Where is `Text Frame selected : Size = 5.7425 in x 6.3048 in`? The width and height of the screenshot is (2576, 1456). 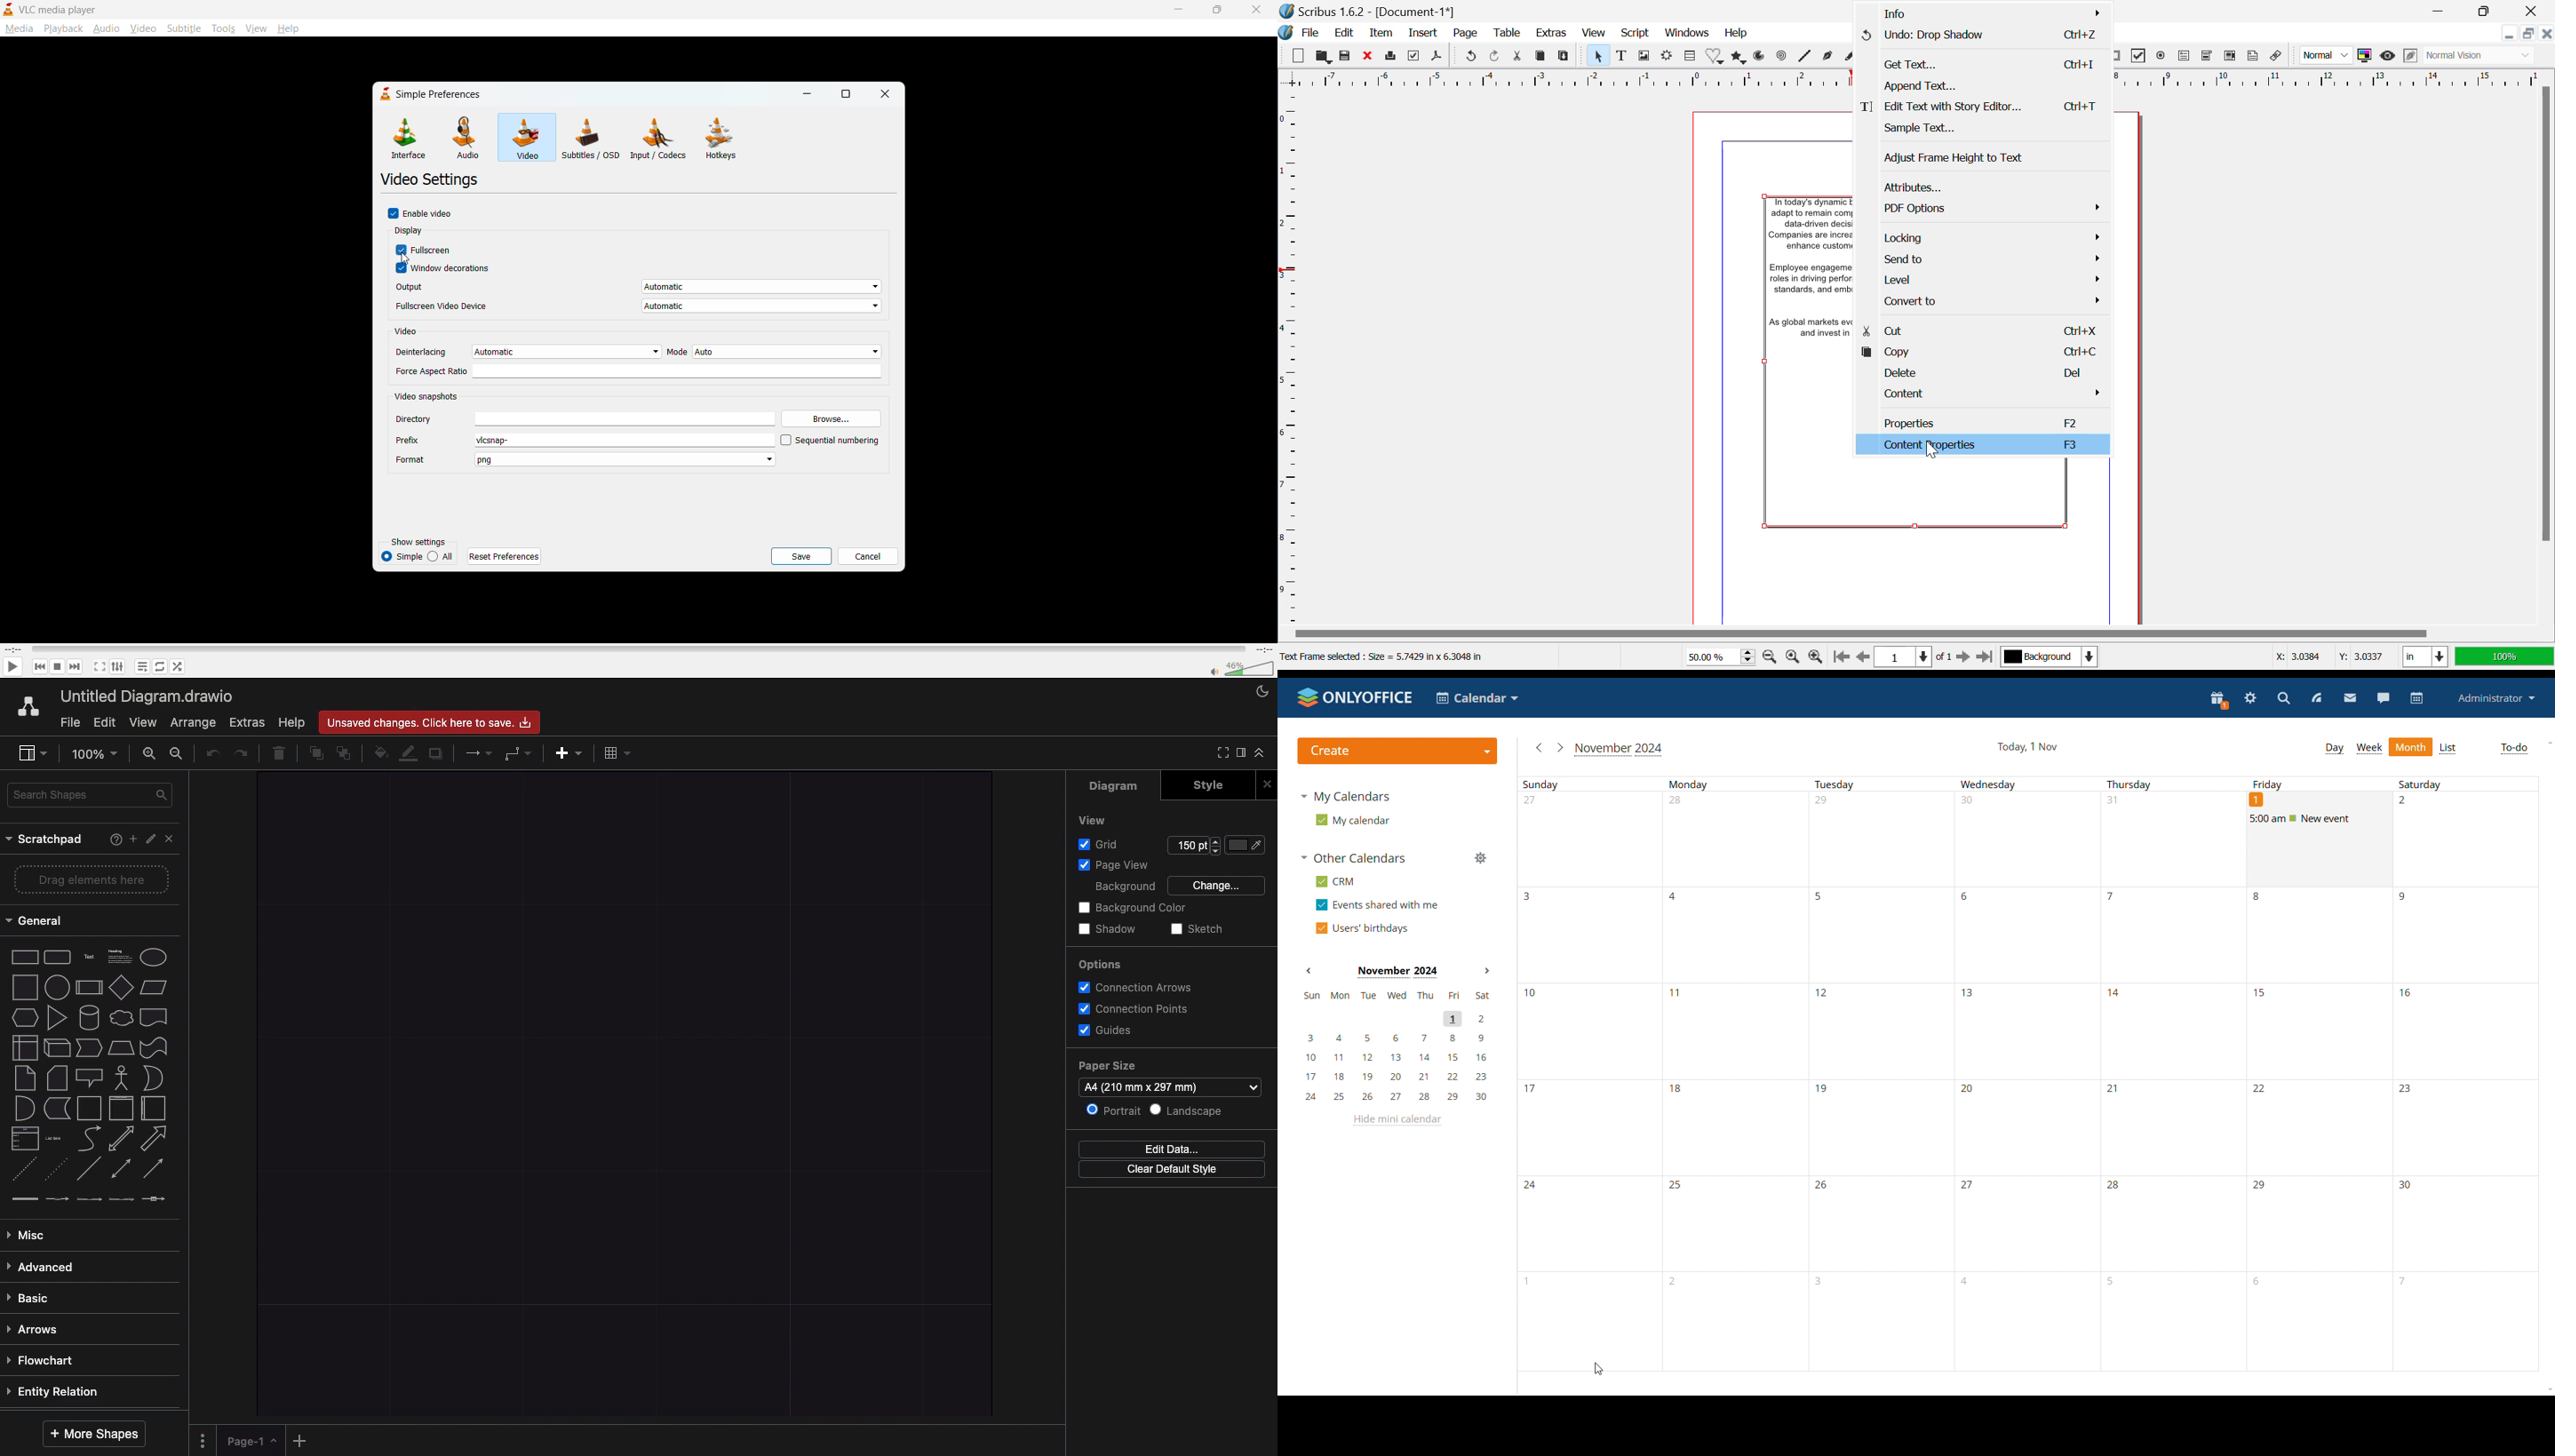 Text Frame selected : Size = 5.7425 in x 6.3048 in is located at coordinates (1385, 659).